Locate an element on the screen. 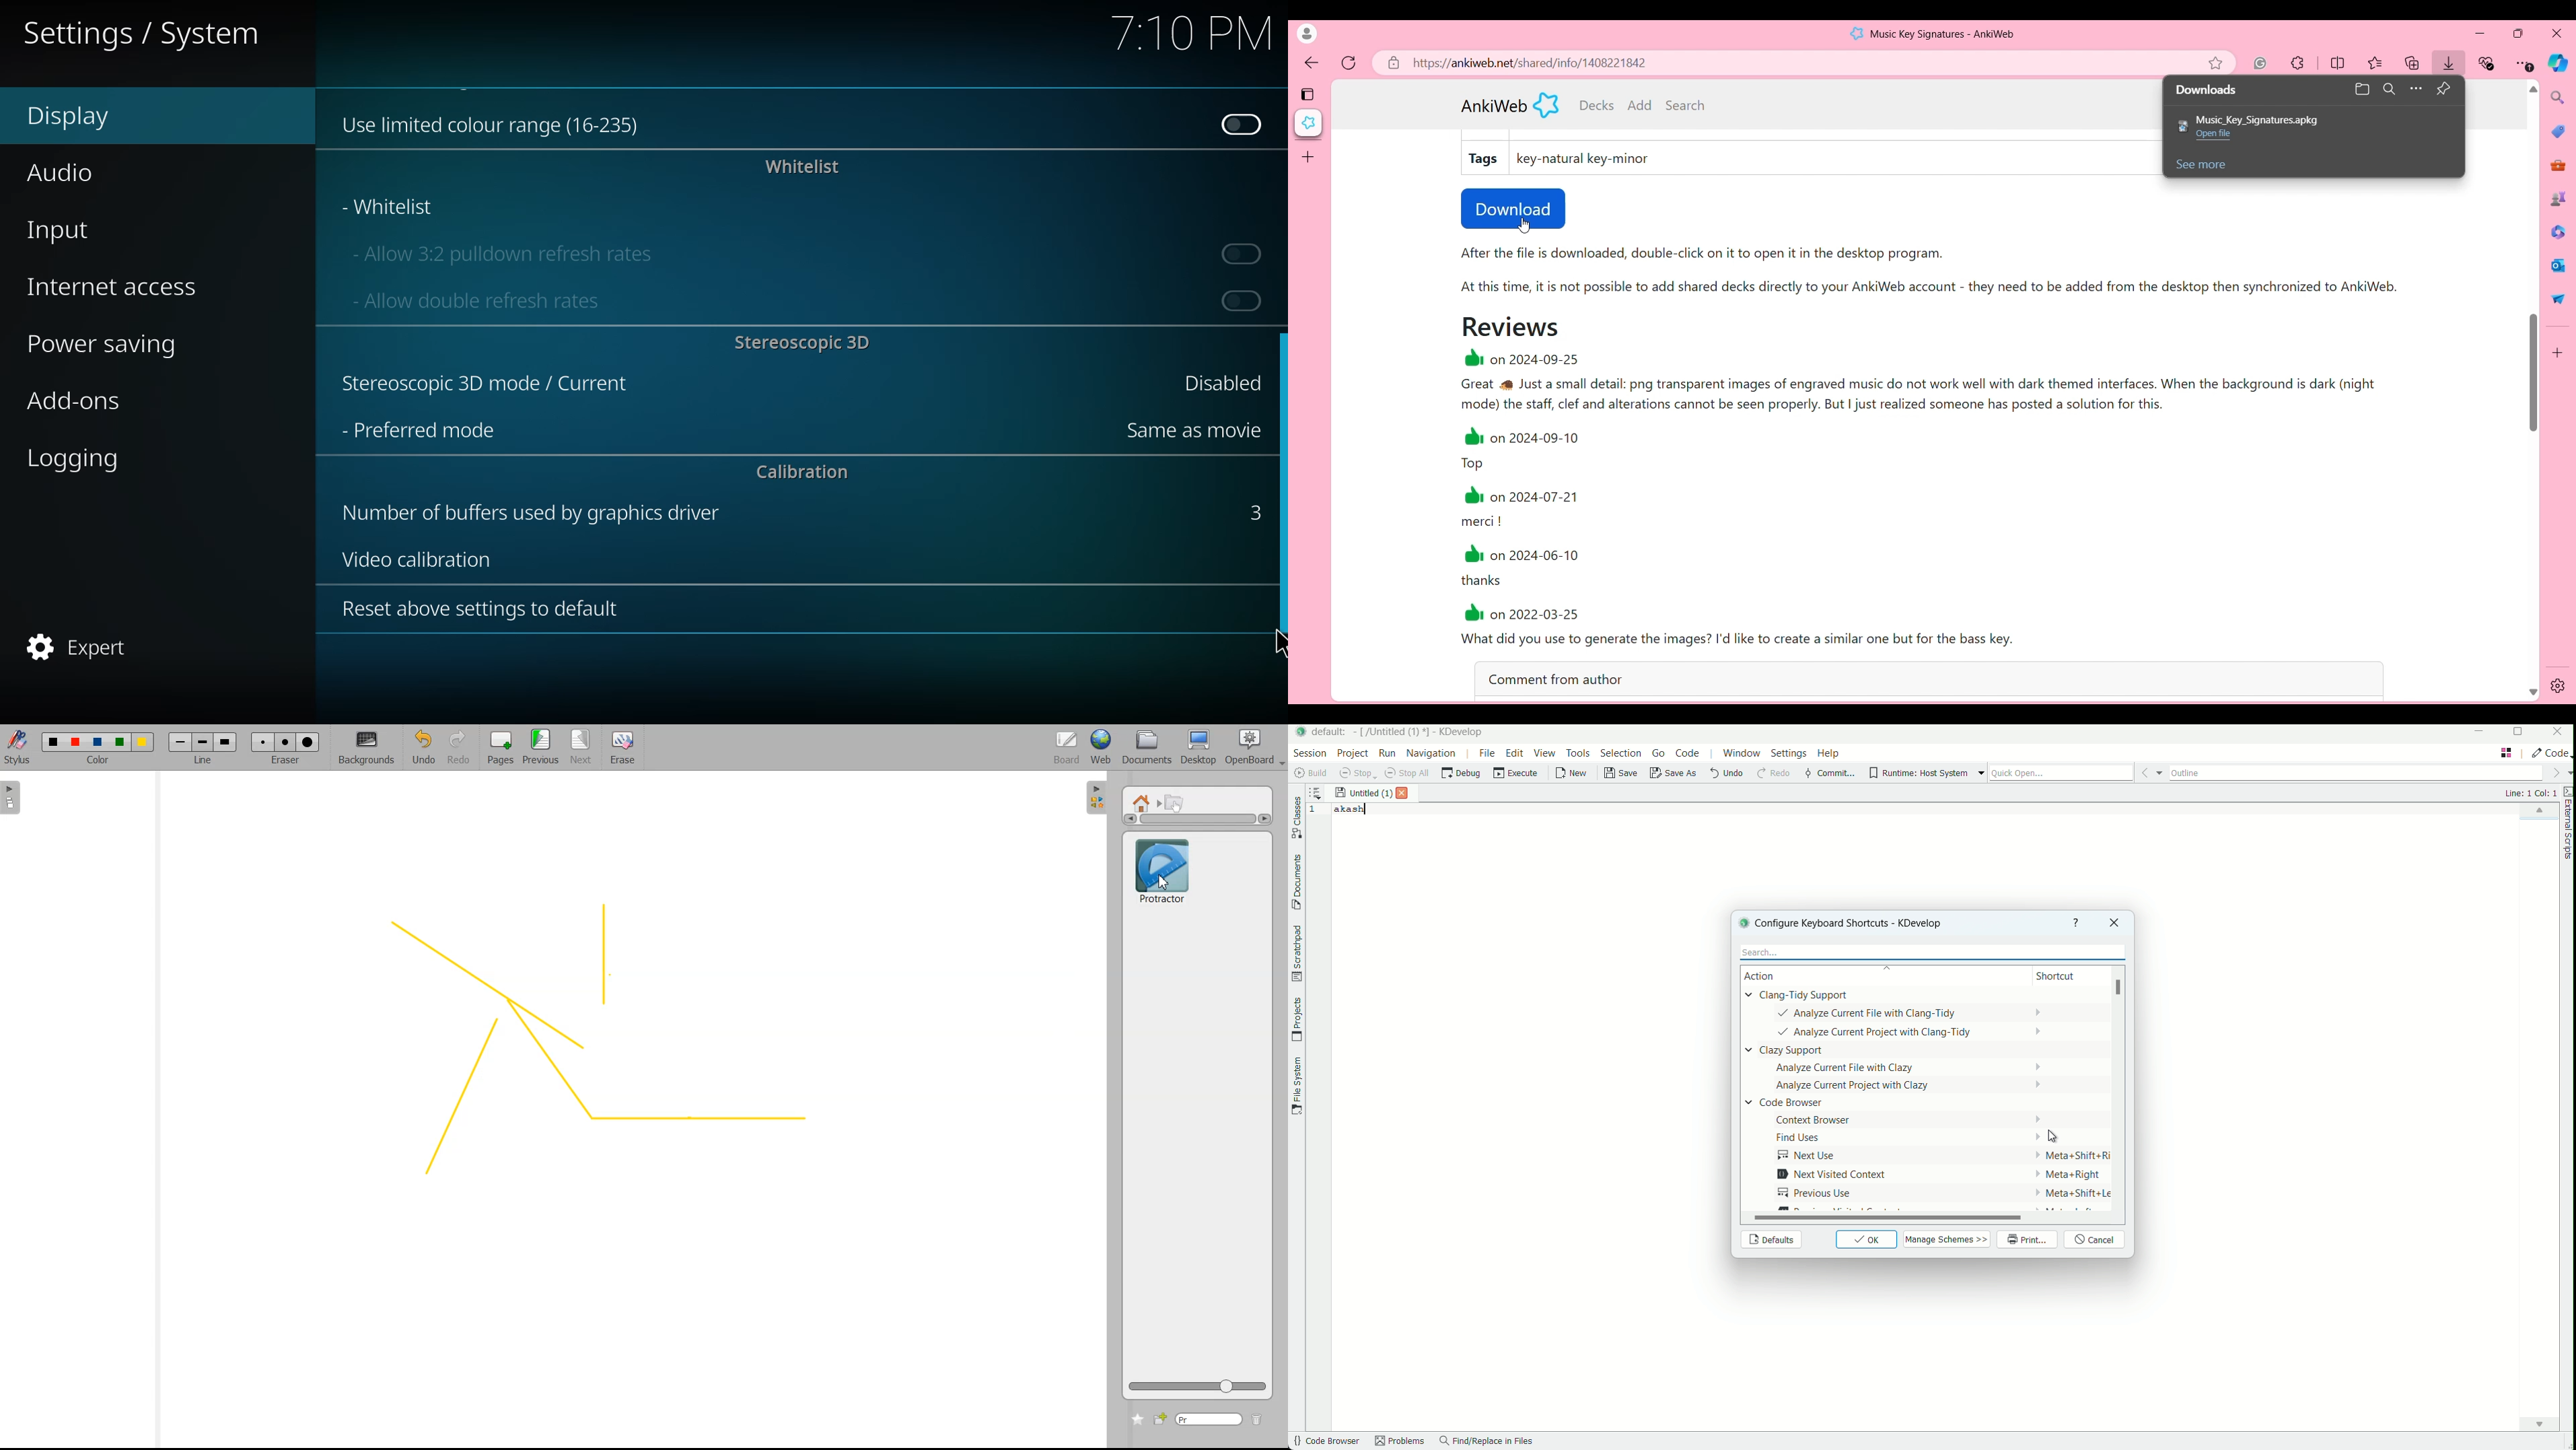  Downloads is located at coordinates (2208, 90).